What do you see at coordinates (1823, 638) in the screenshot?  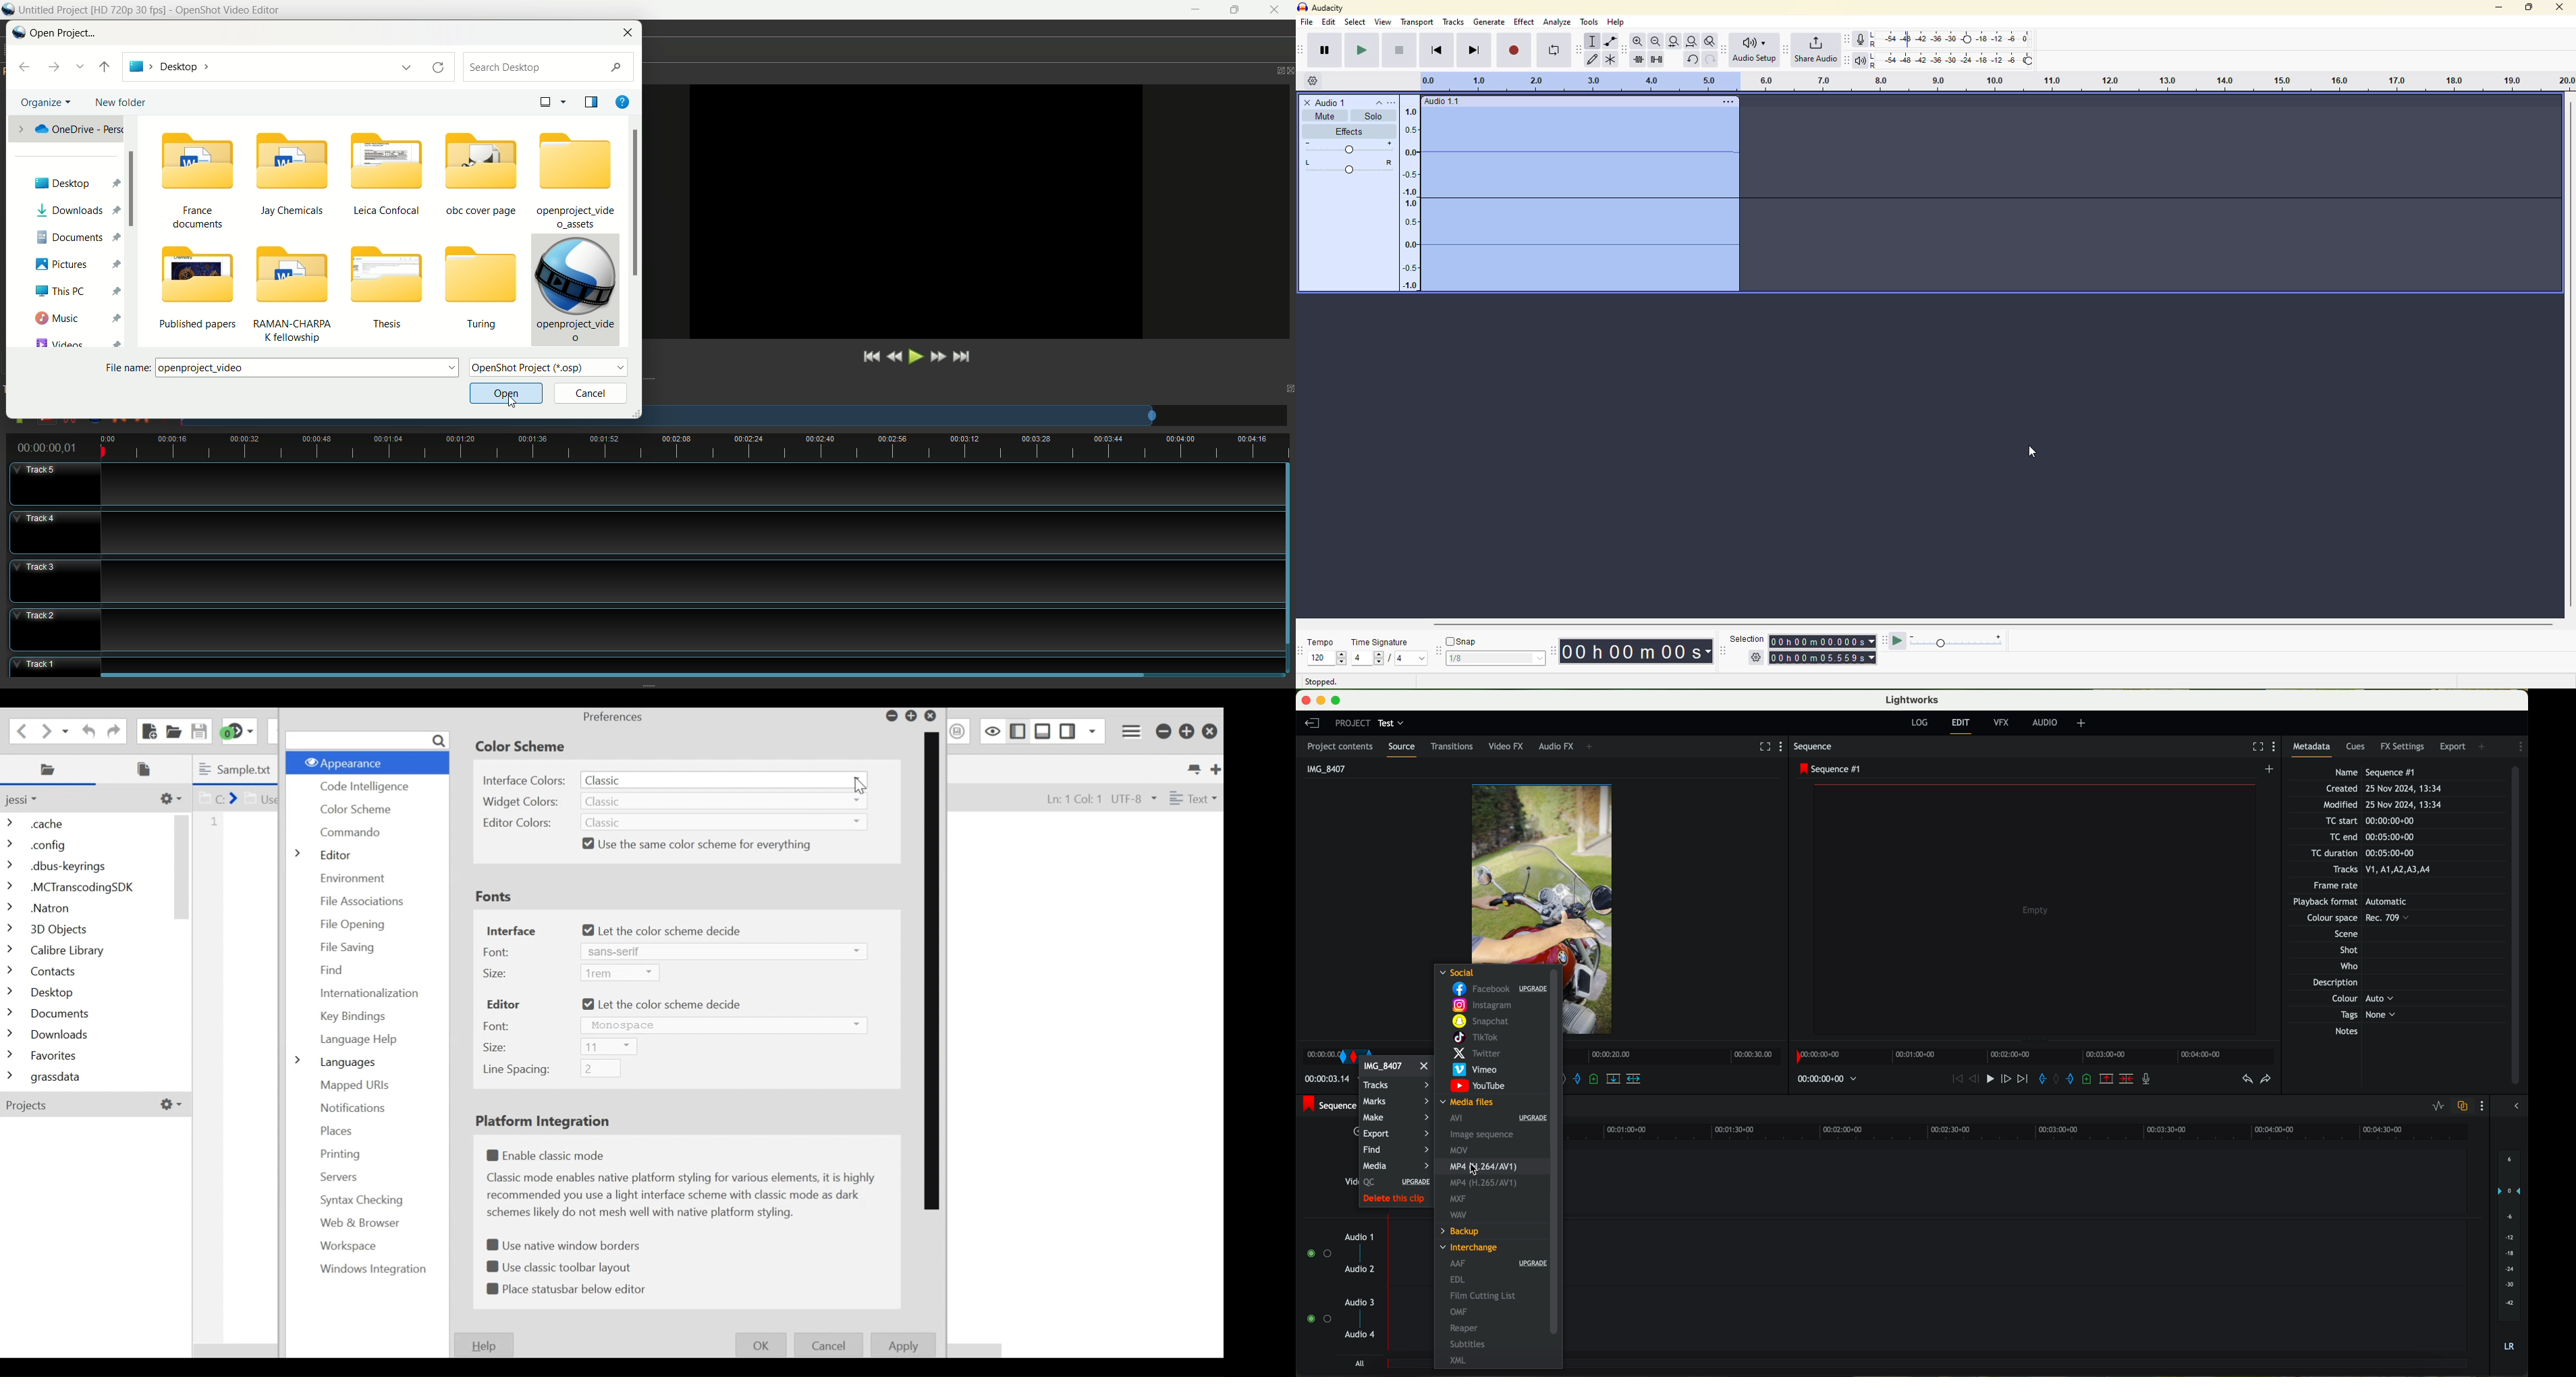 I see `time` at bounding box center [1823, 638].